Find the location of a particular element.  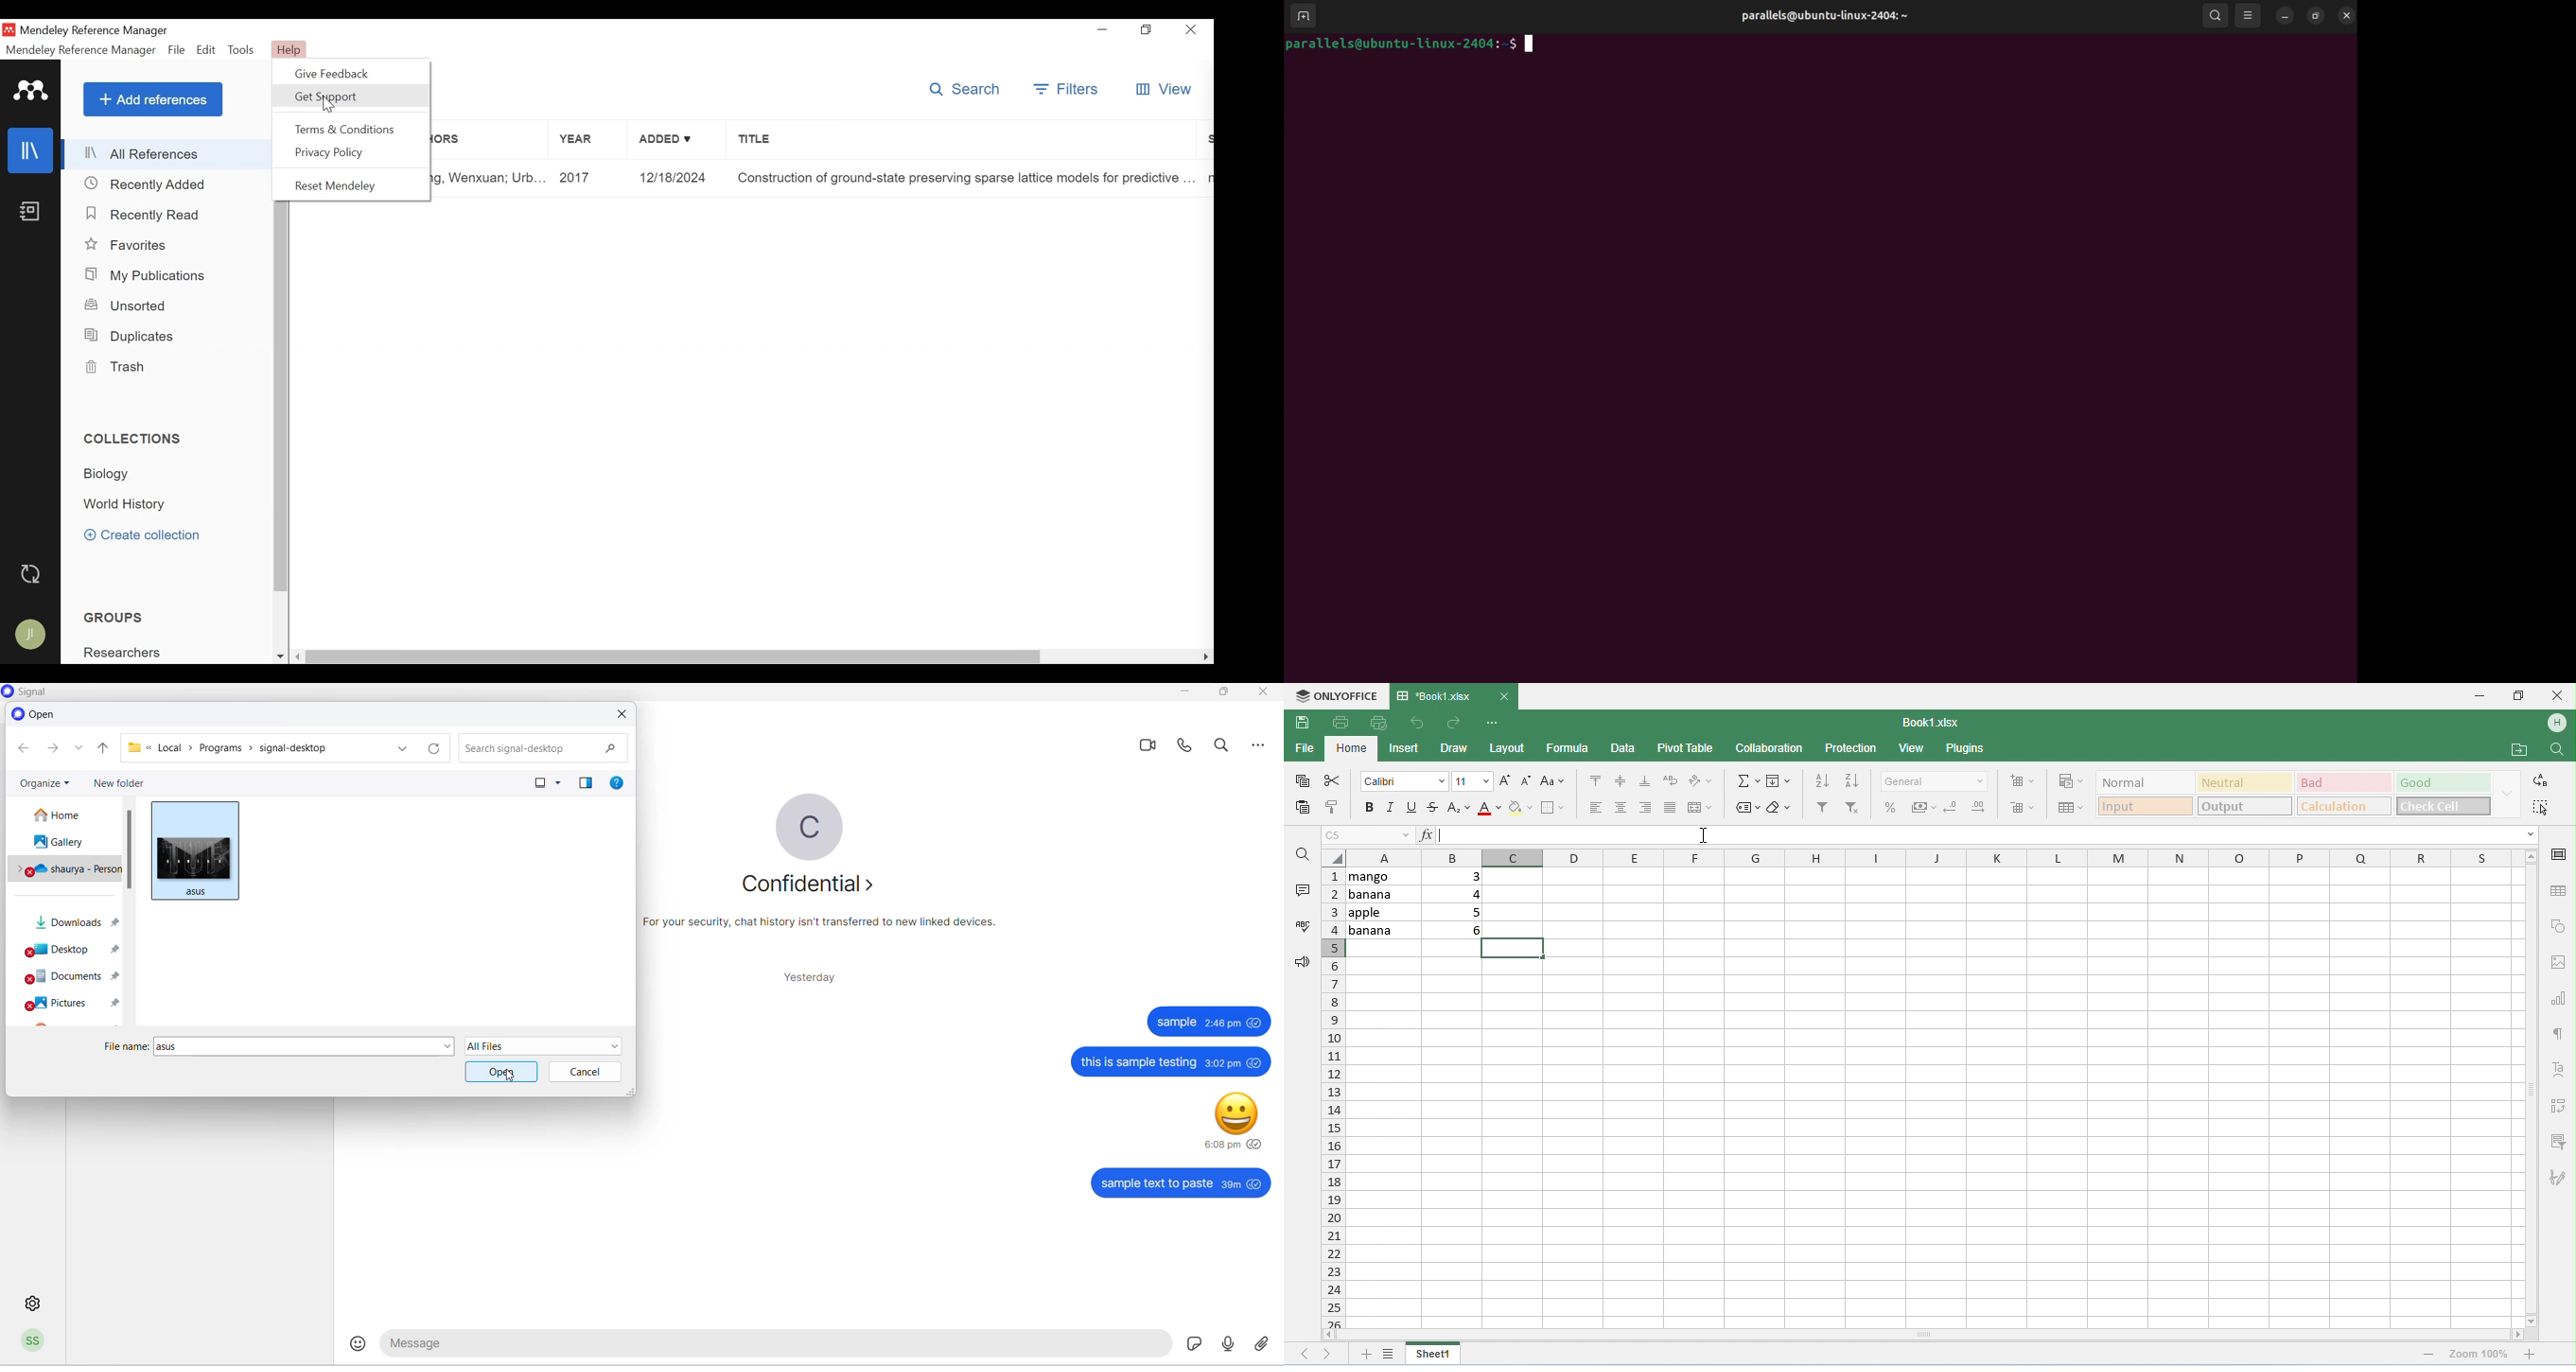

6:06 pm is located at coordinates (1221, 1144).